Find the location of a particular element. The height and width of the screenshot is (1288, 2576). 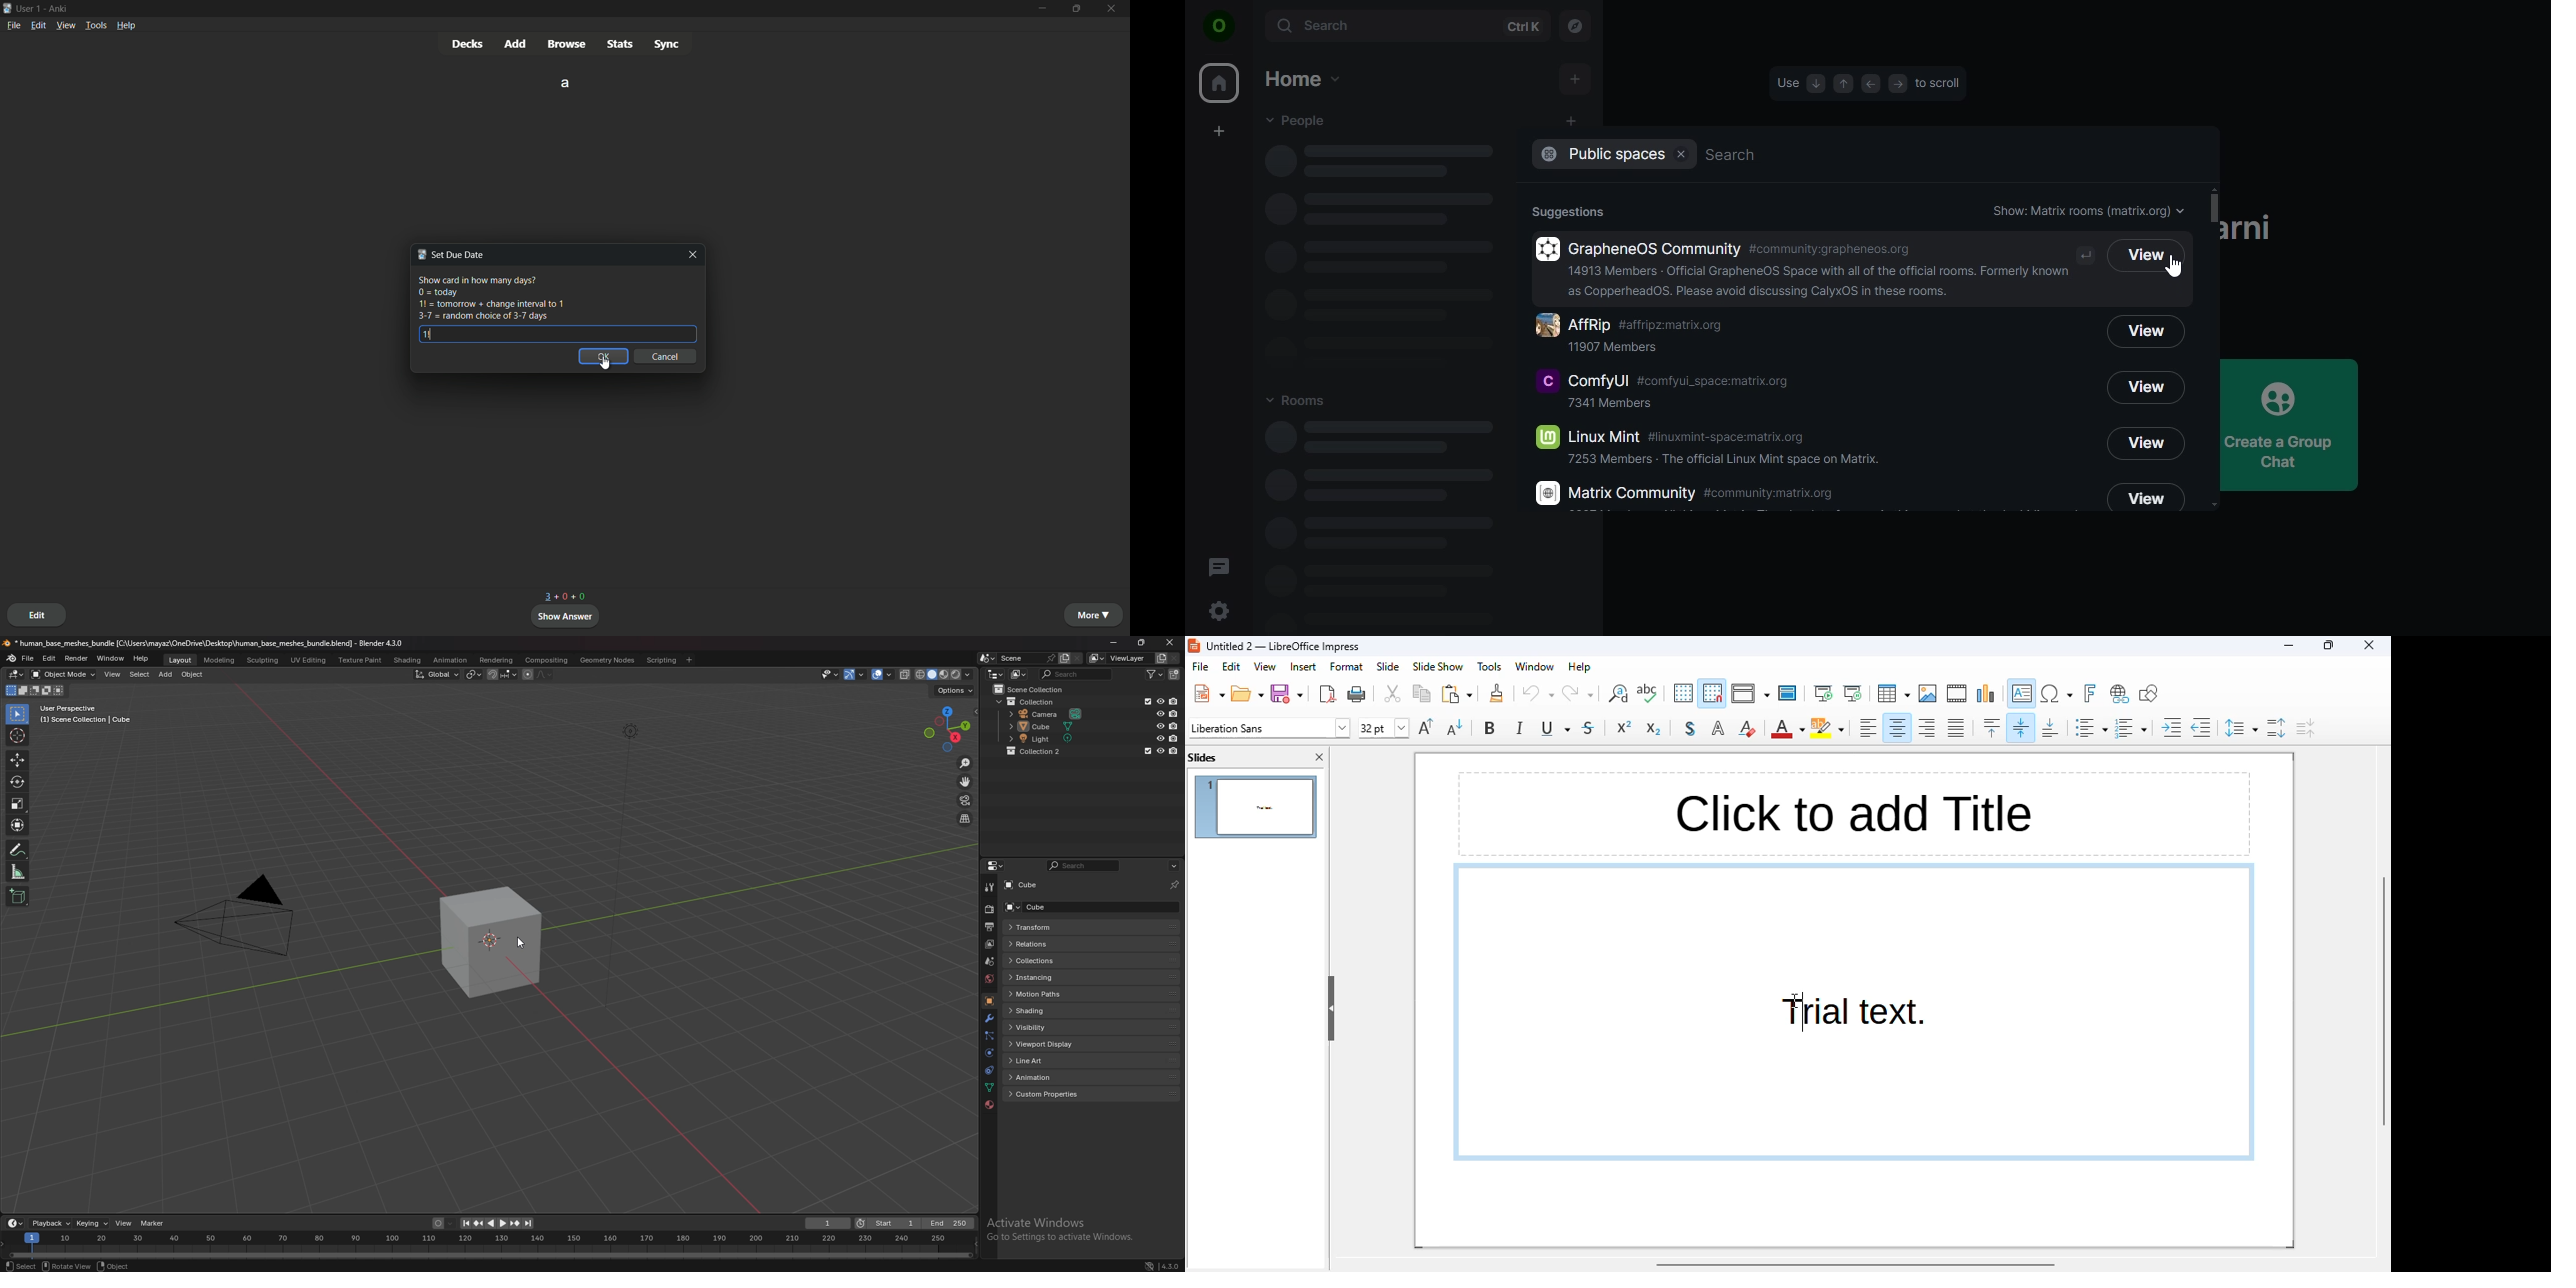

particles is located at coordinates (990, 1036).